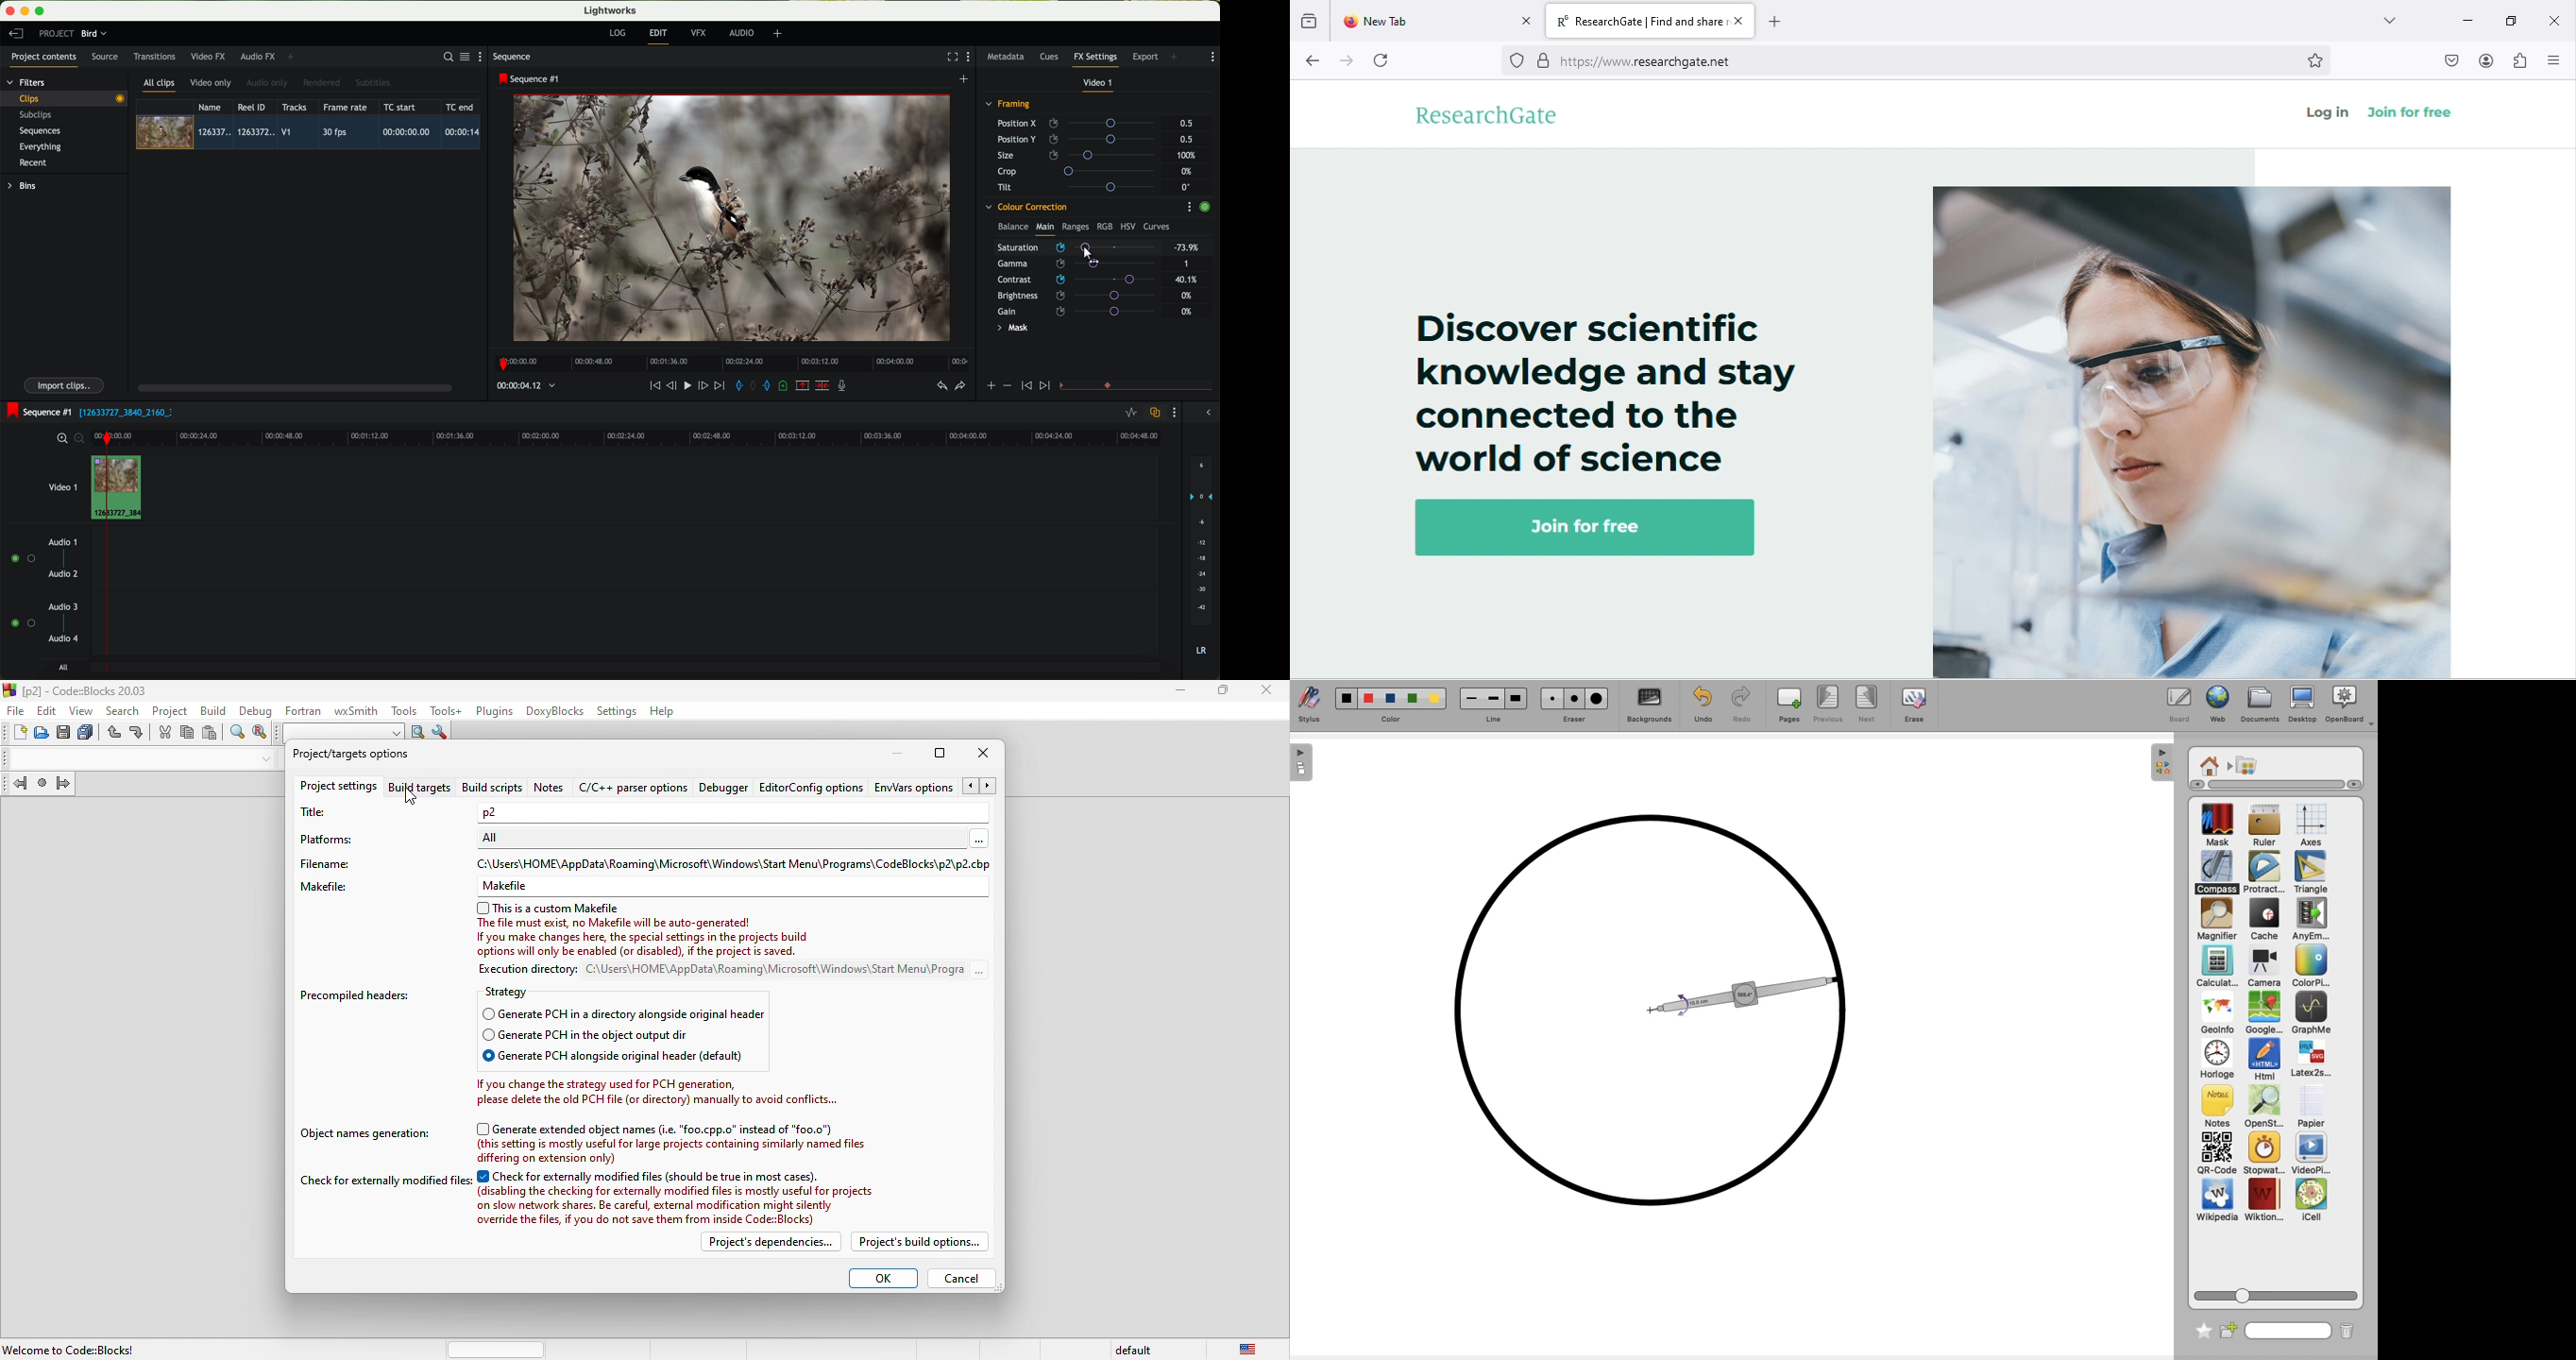 The image size is (2576, 1372). Describe the element at coordinates (401, 107) in the screenshot. I see `TC start` at that location.